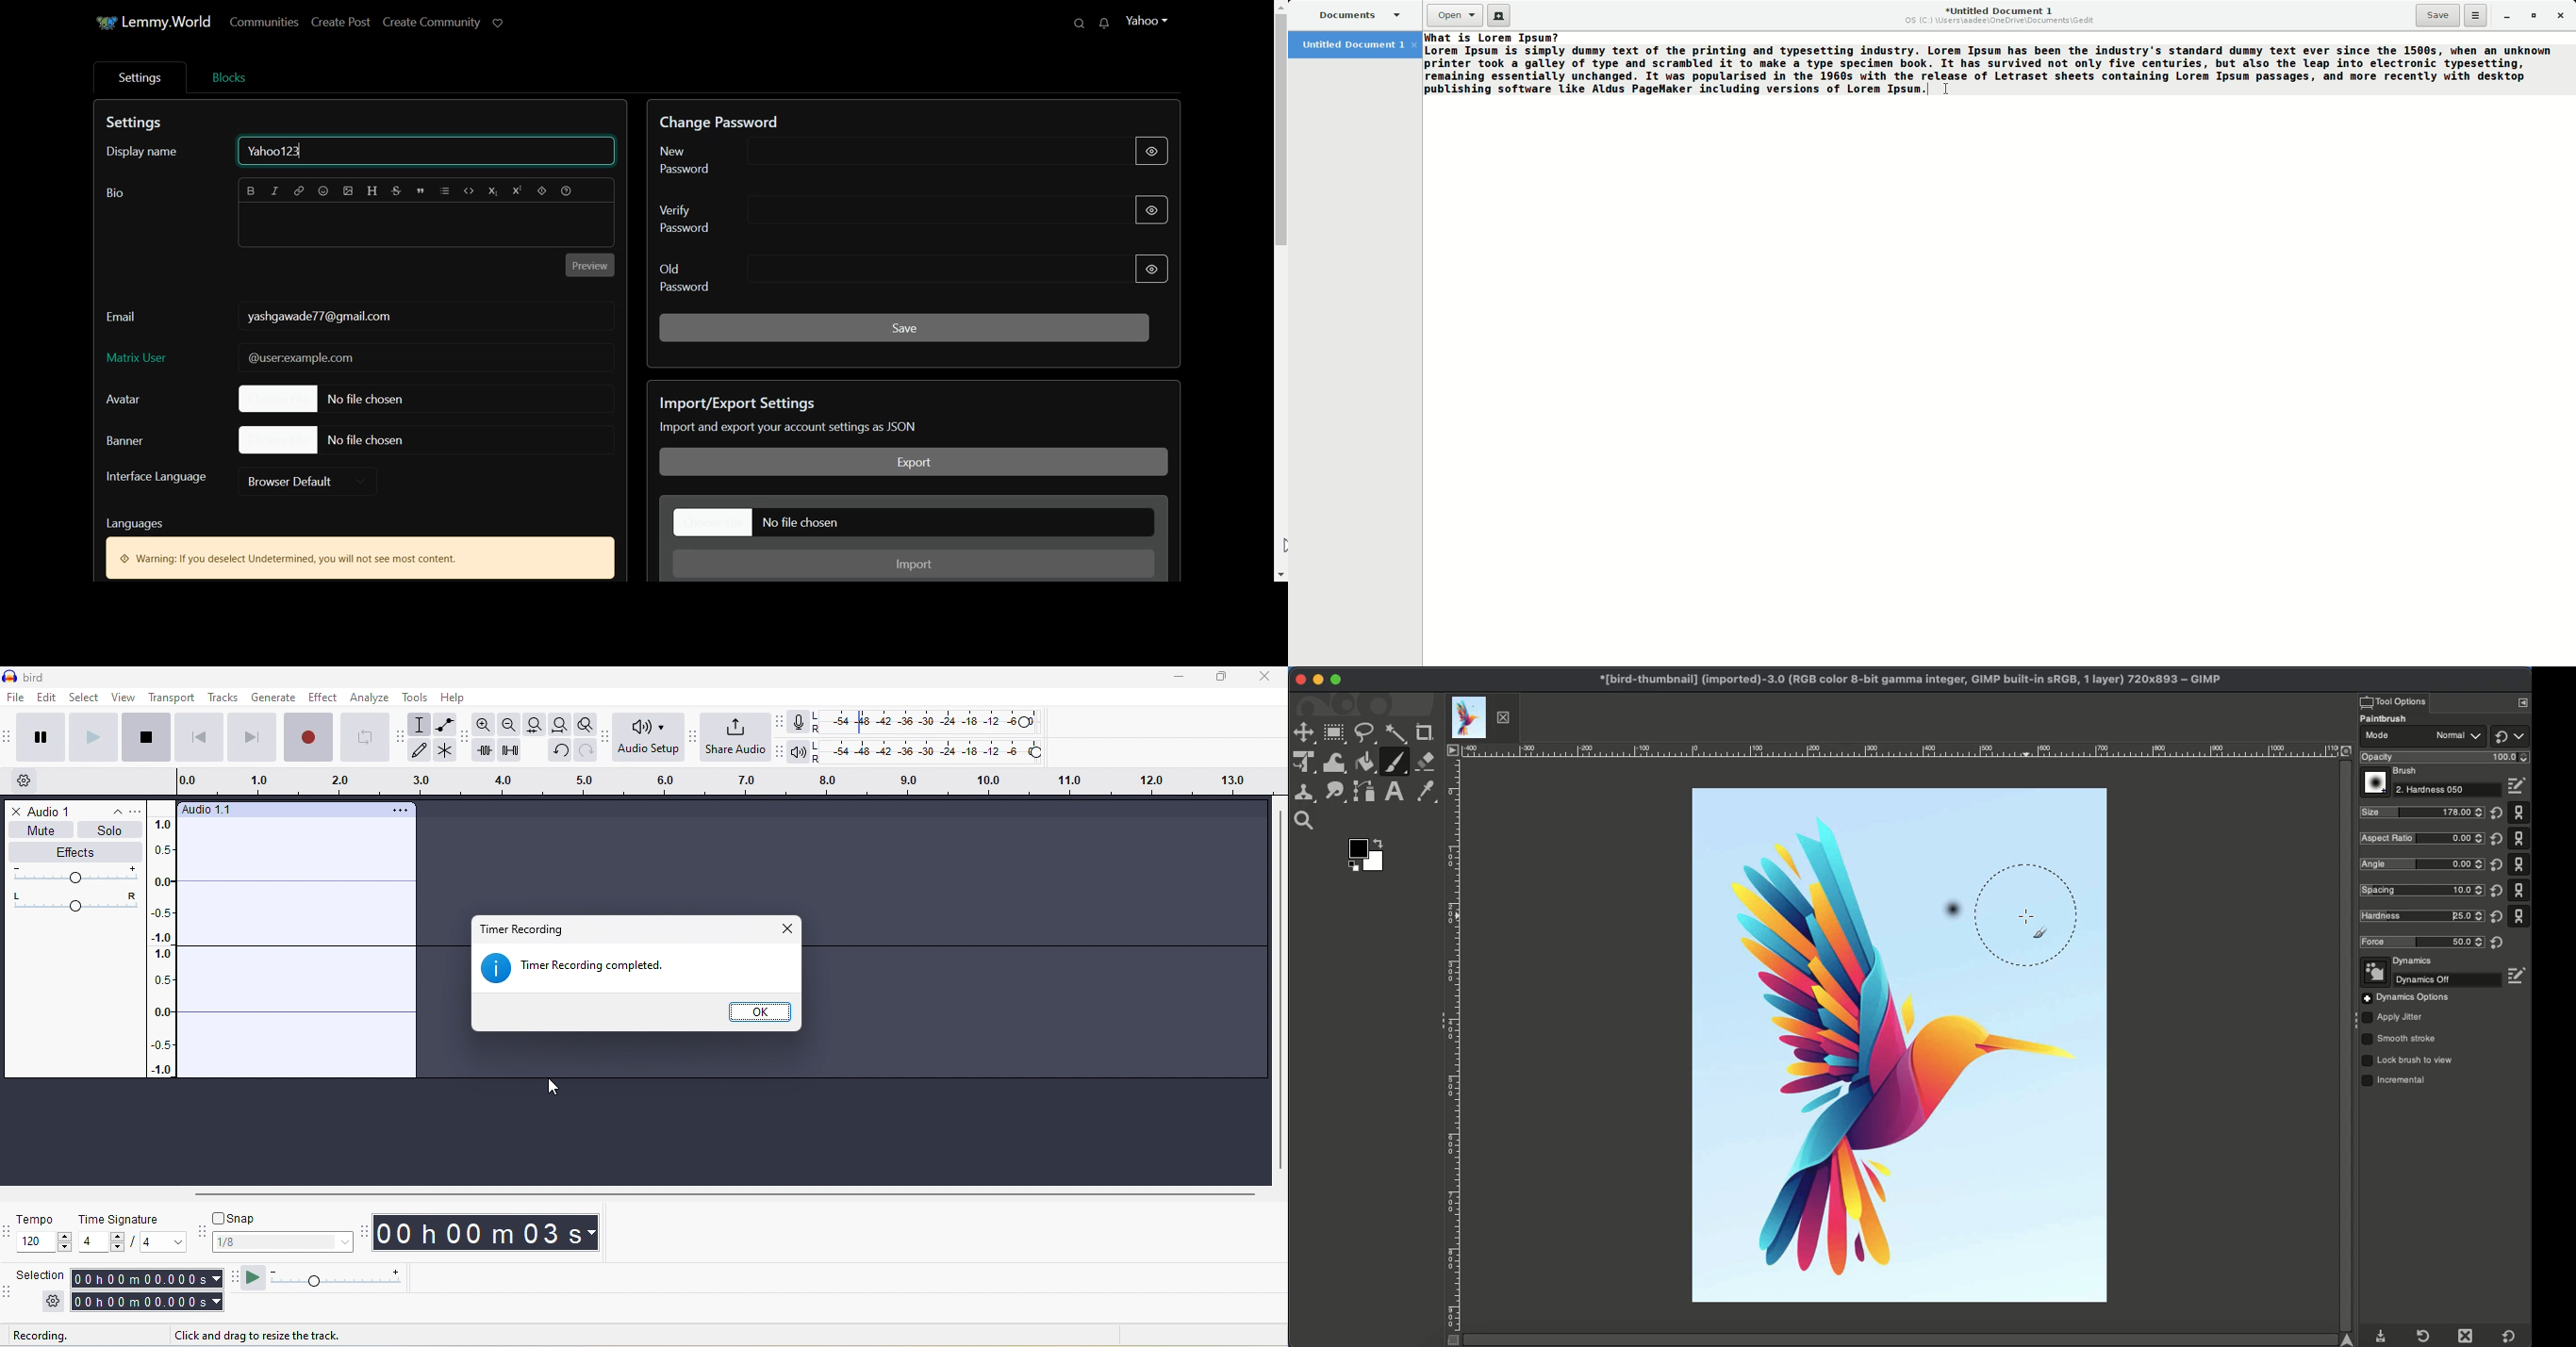 The image size is (2576, 1372). What do you see at coordinates (138, 400) in the screenshot?
I see `Avatar` at bounding box center [138, 400].